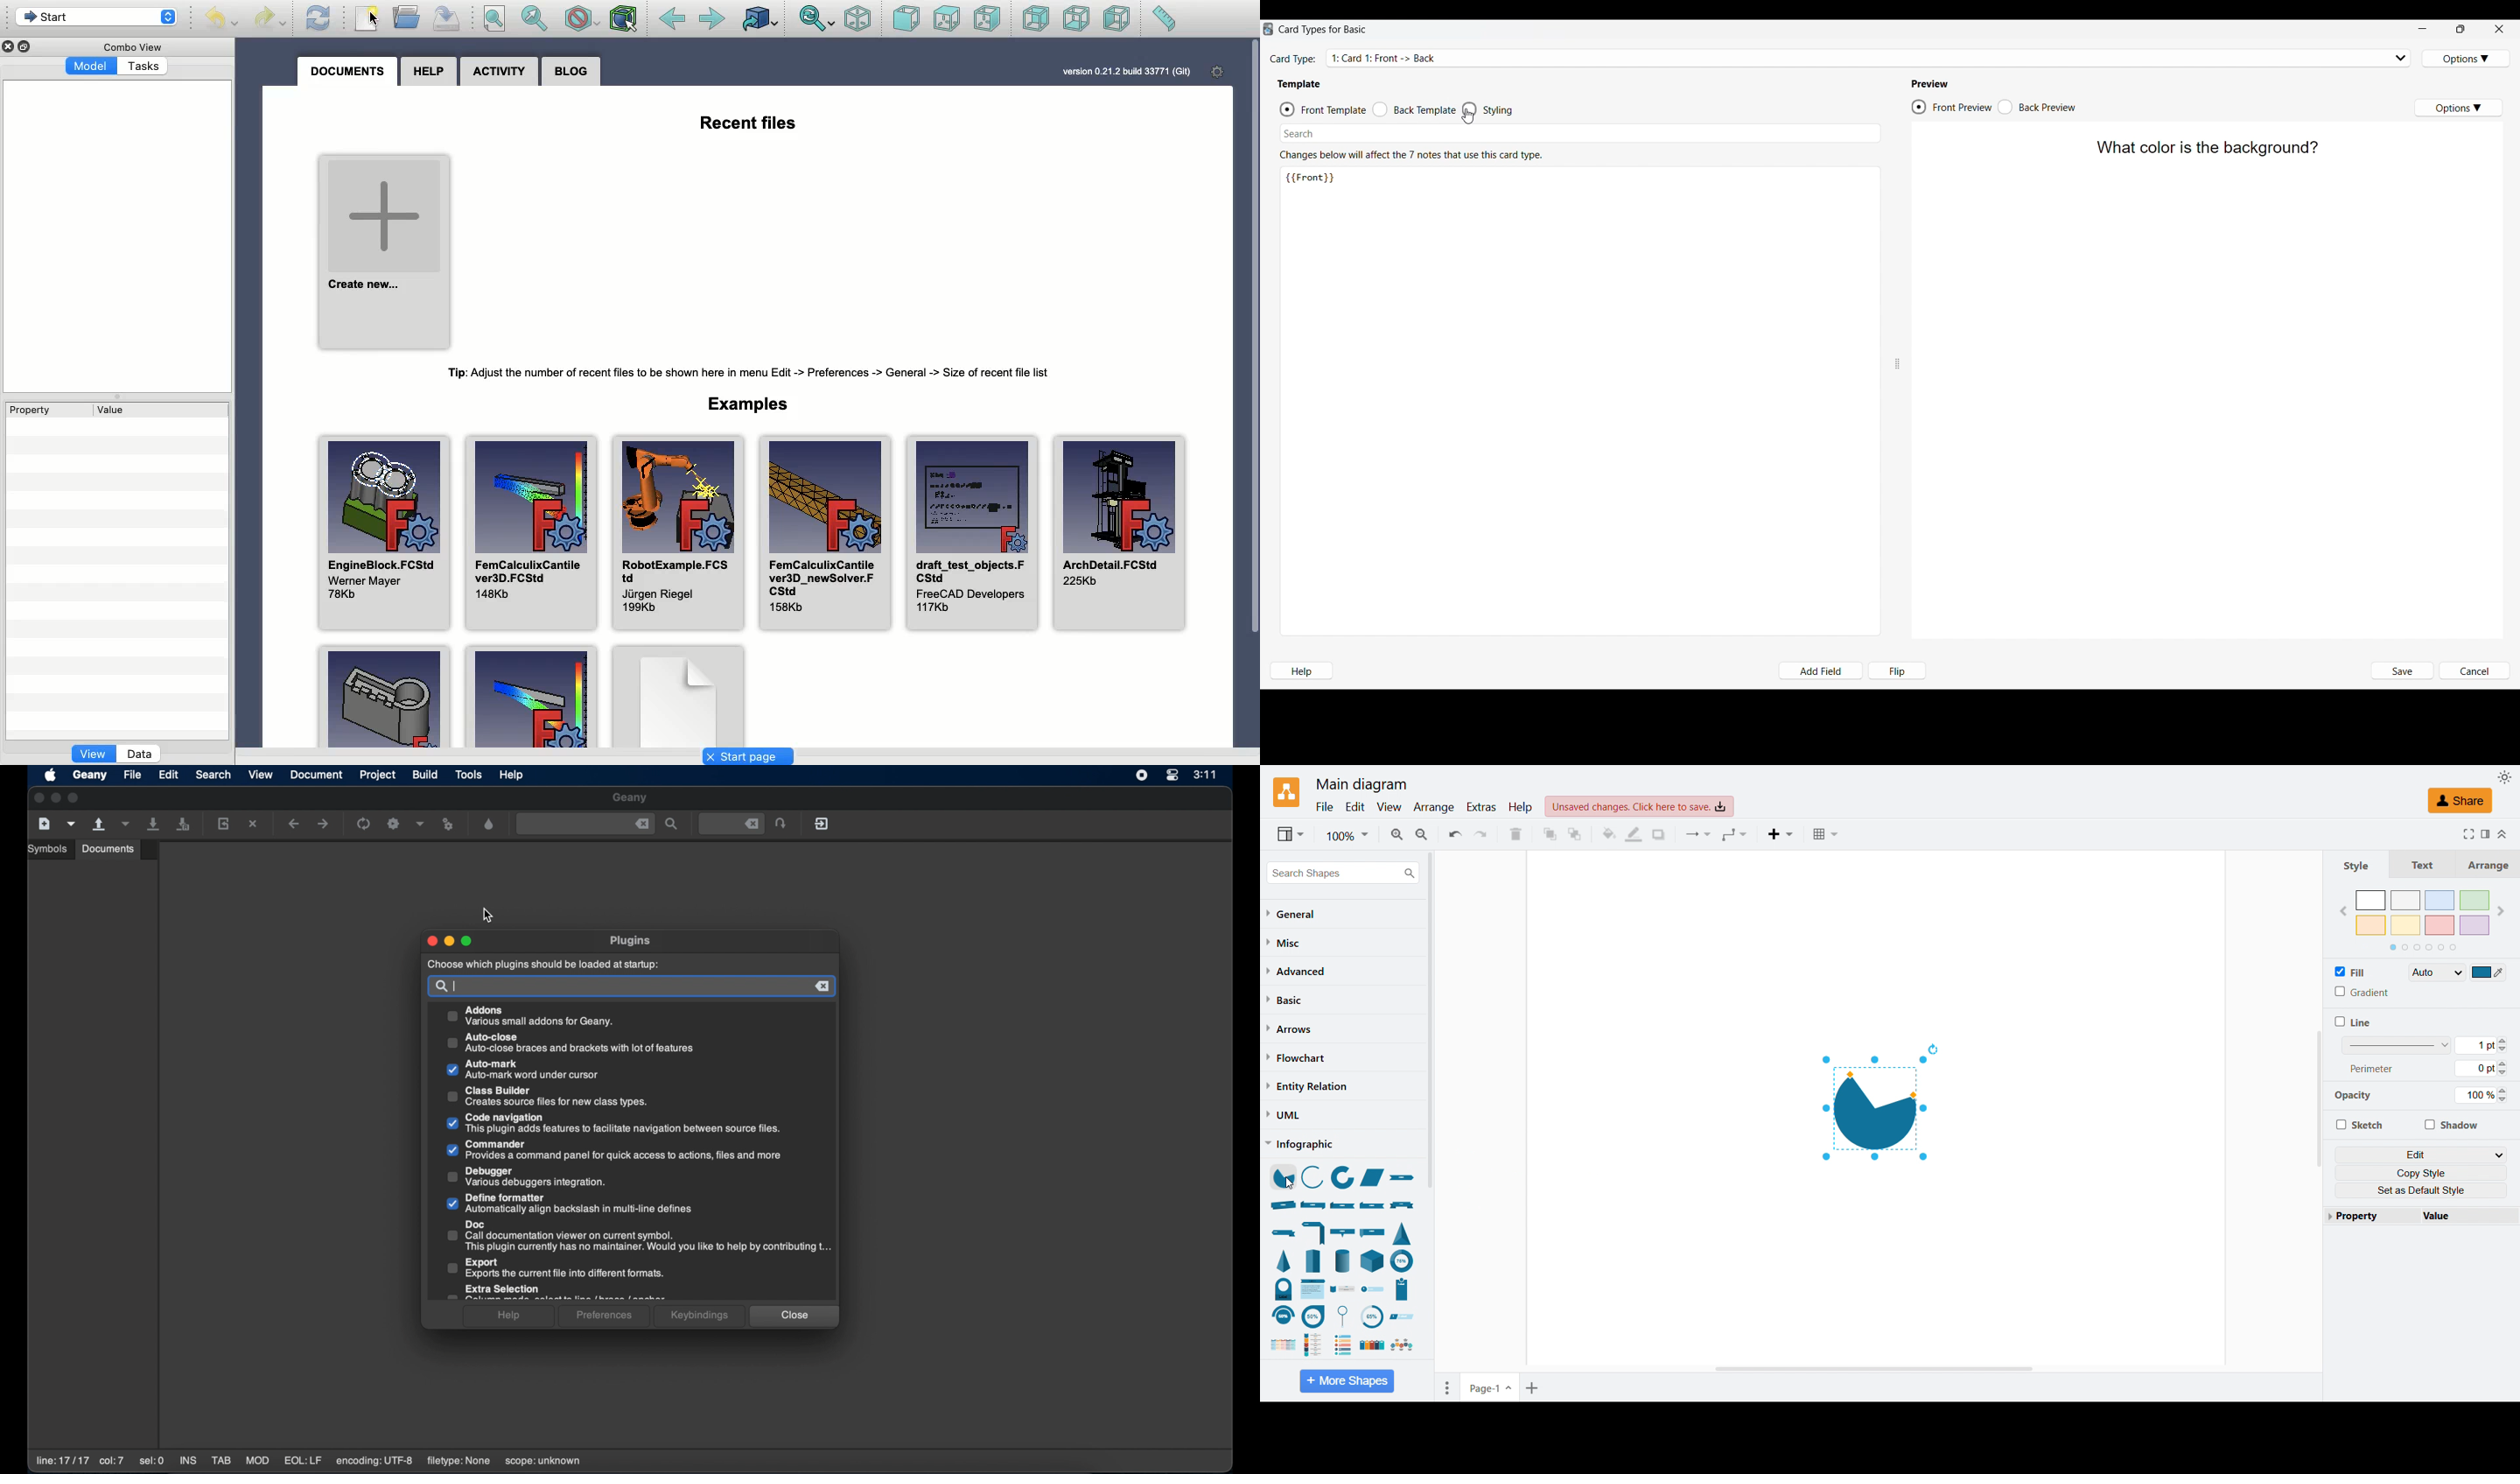 The height and width of the screenshot is (1484, 2520). I want to click on Redo, so click(271, 18).